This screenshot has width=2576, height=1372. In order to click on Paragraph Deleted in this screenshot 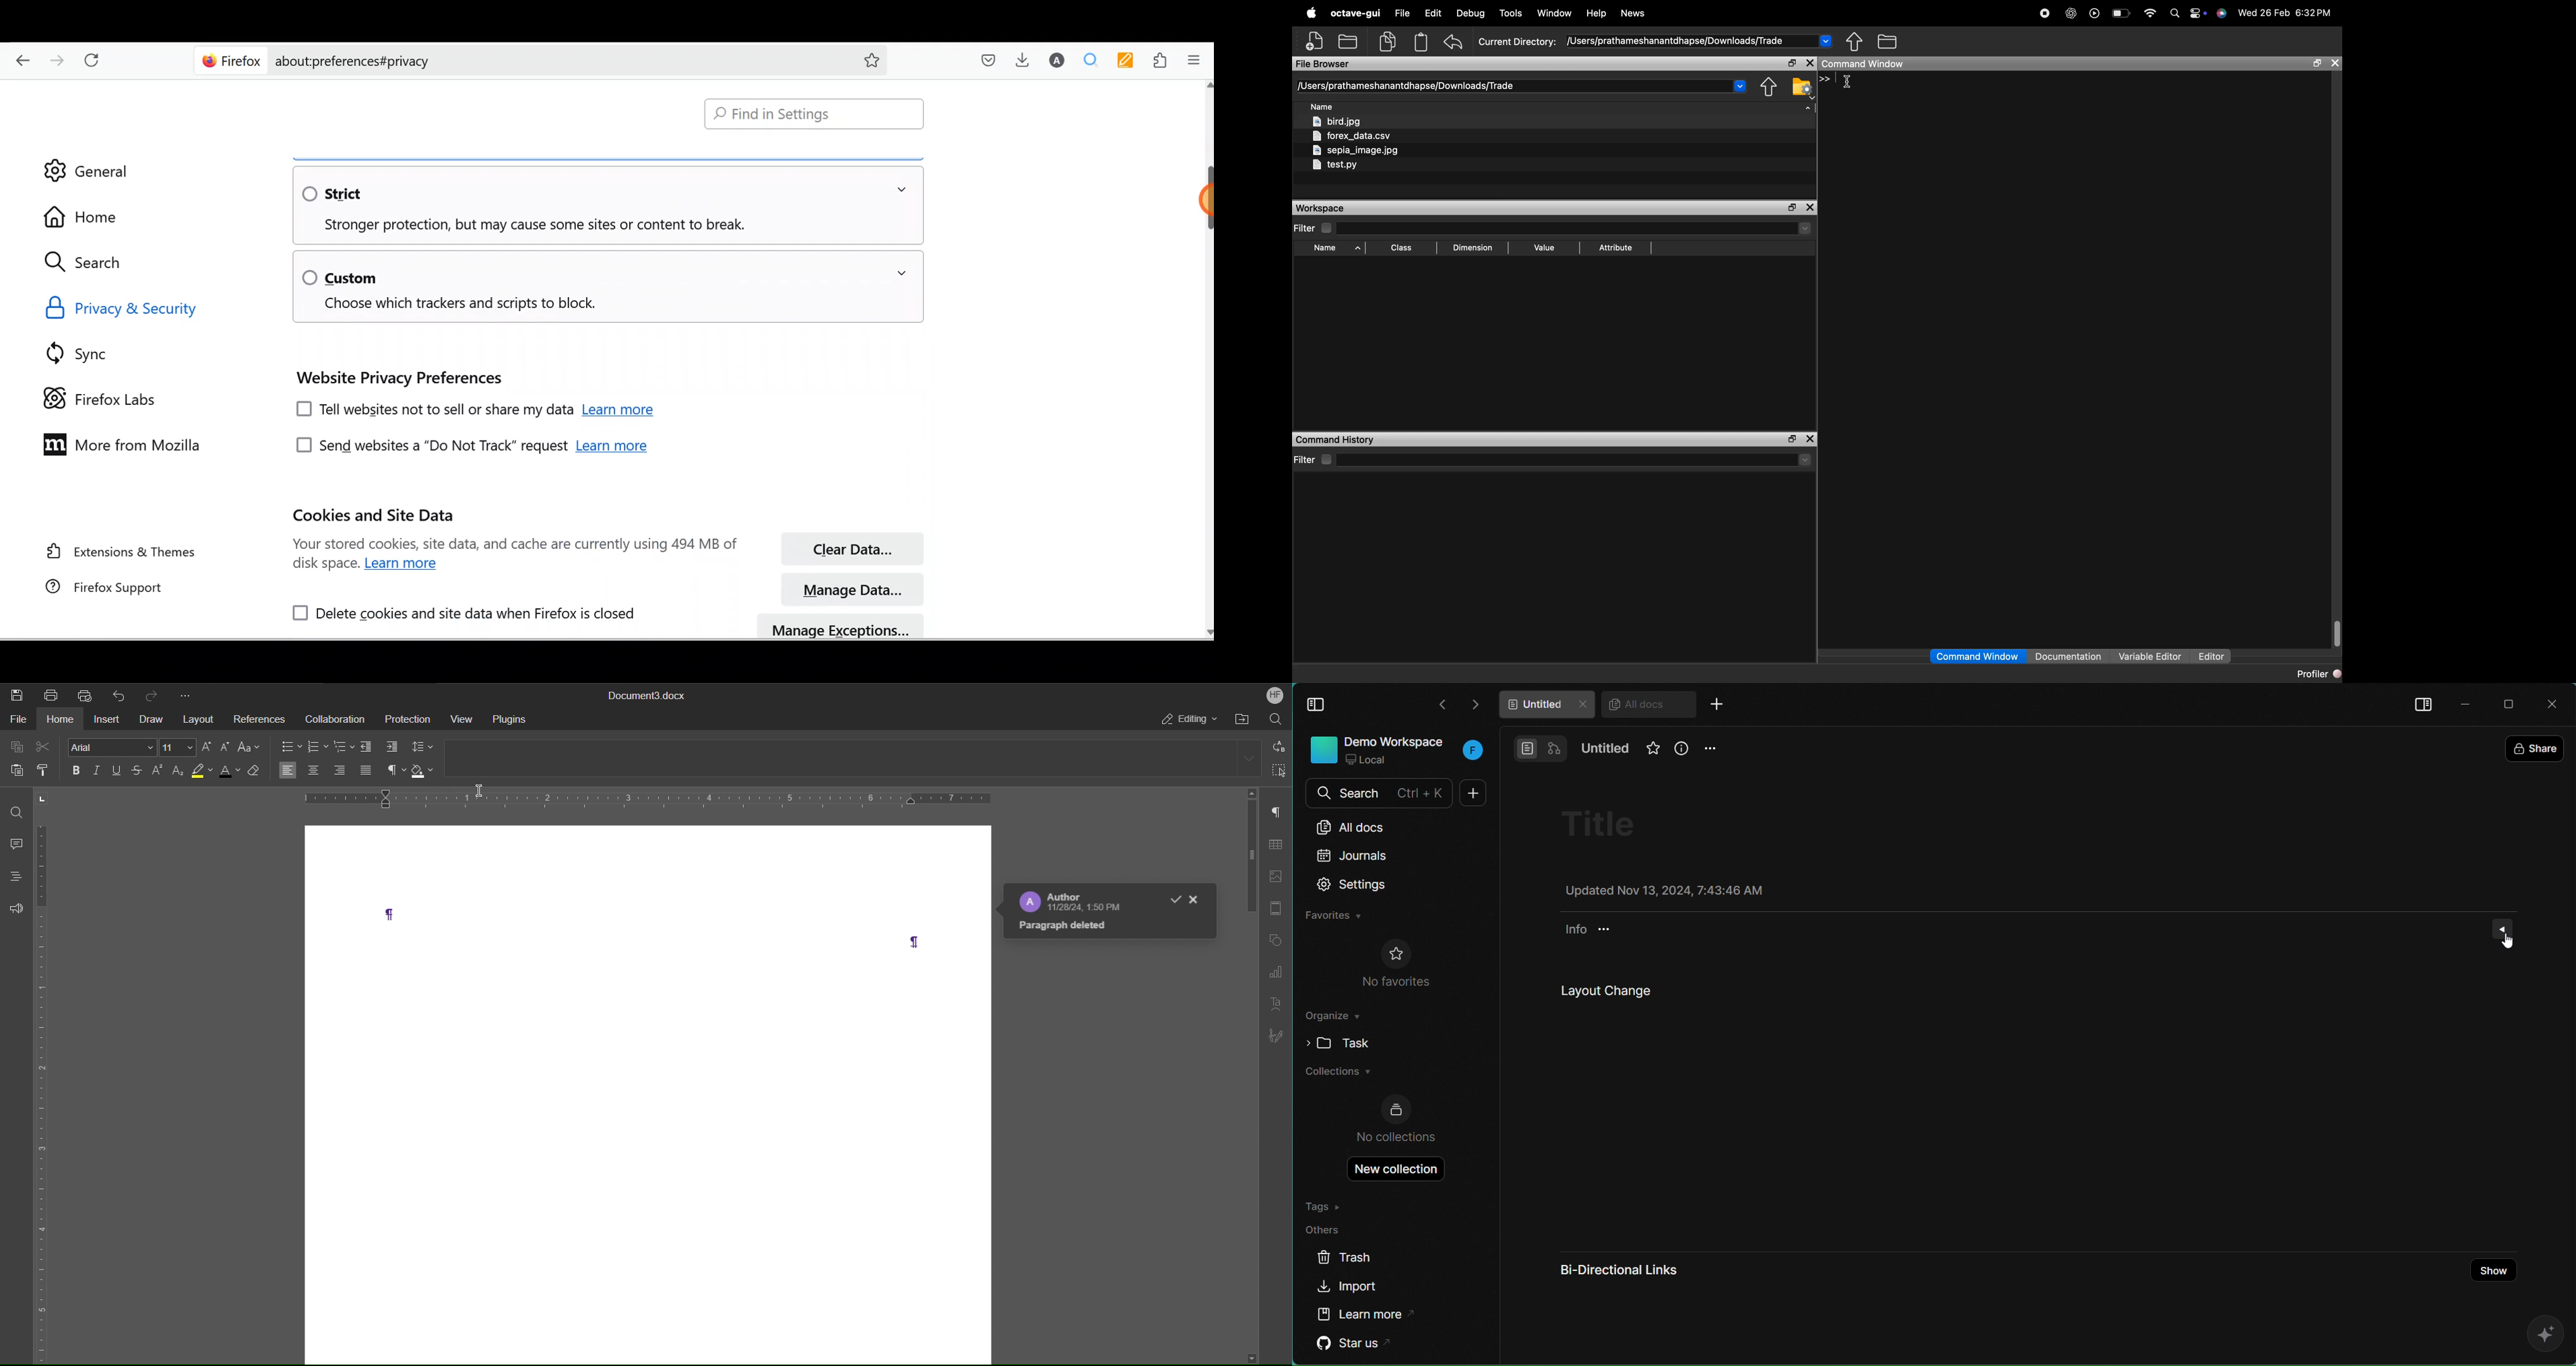, I will do `click(1105, 930)`.